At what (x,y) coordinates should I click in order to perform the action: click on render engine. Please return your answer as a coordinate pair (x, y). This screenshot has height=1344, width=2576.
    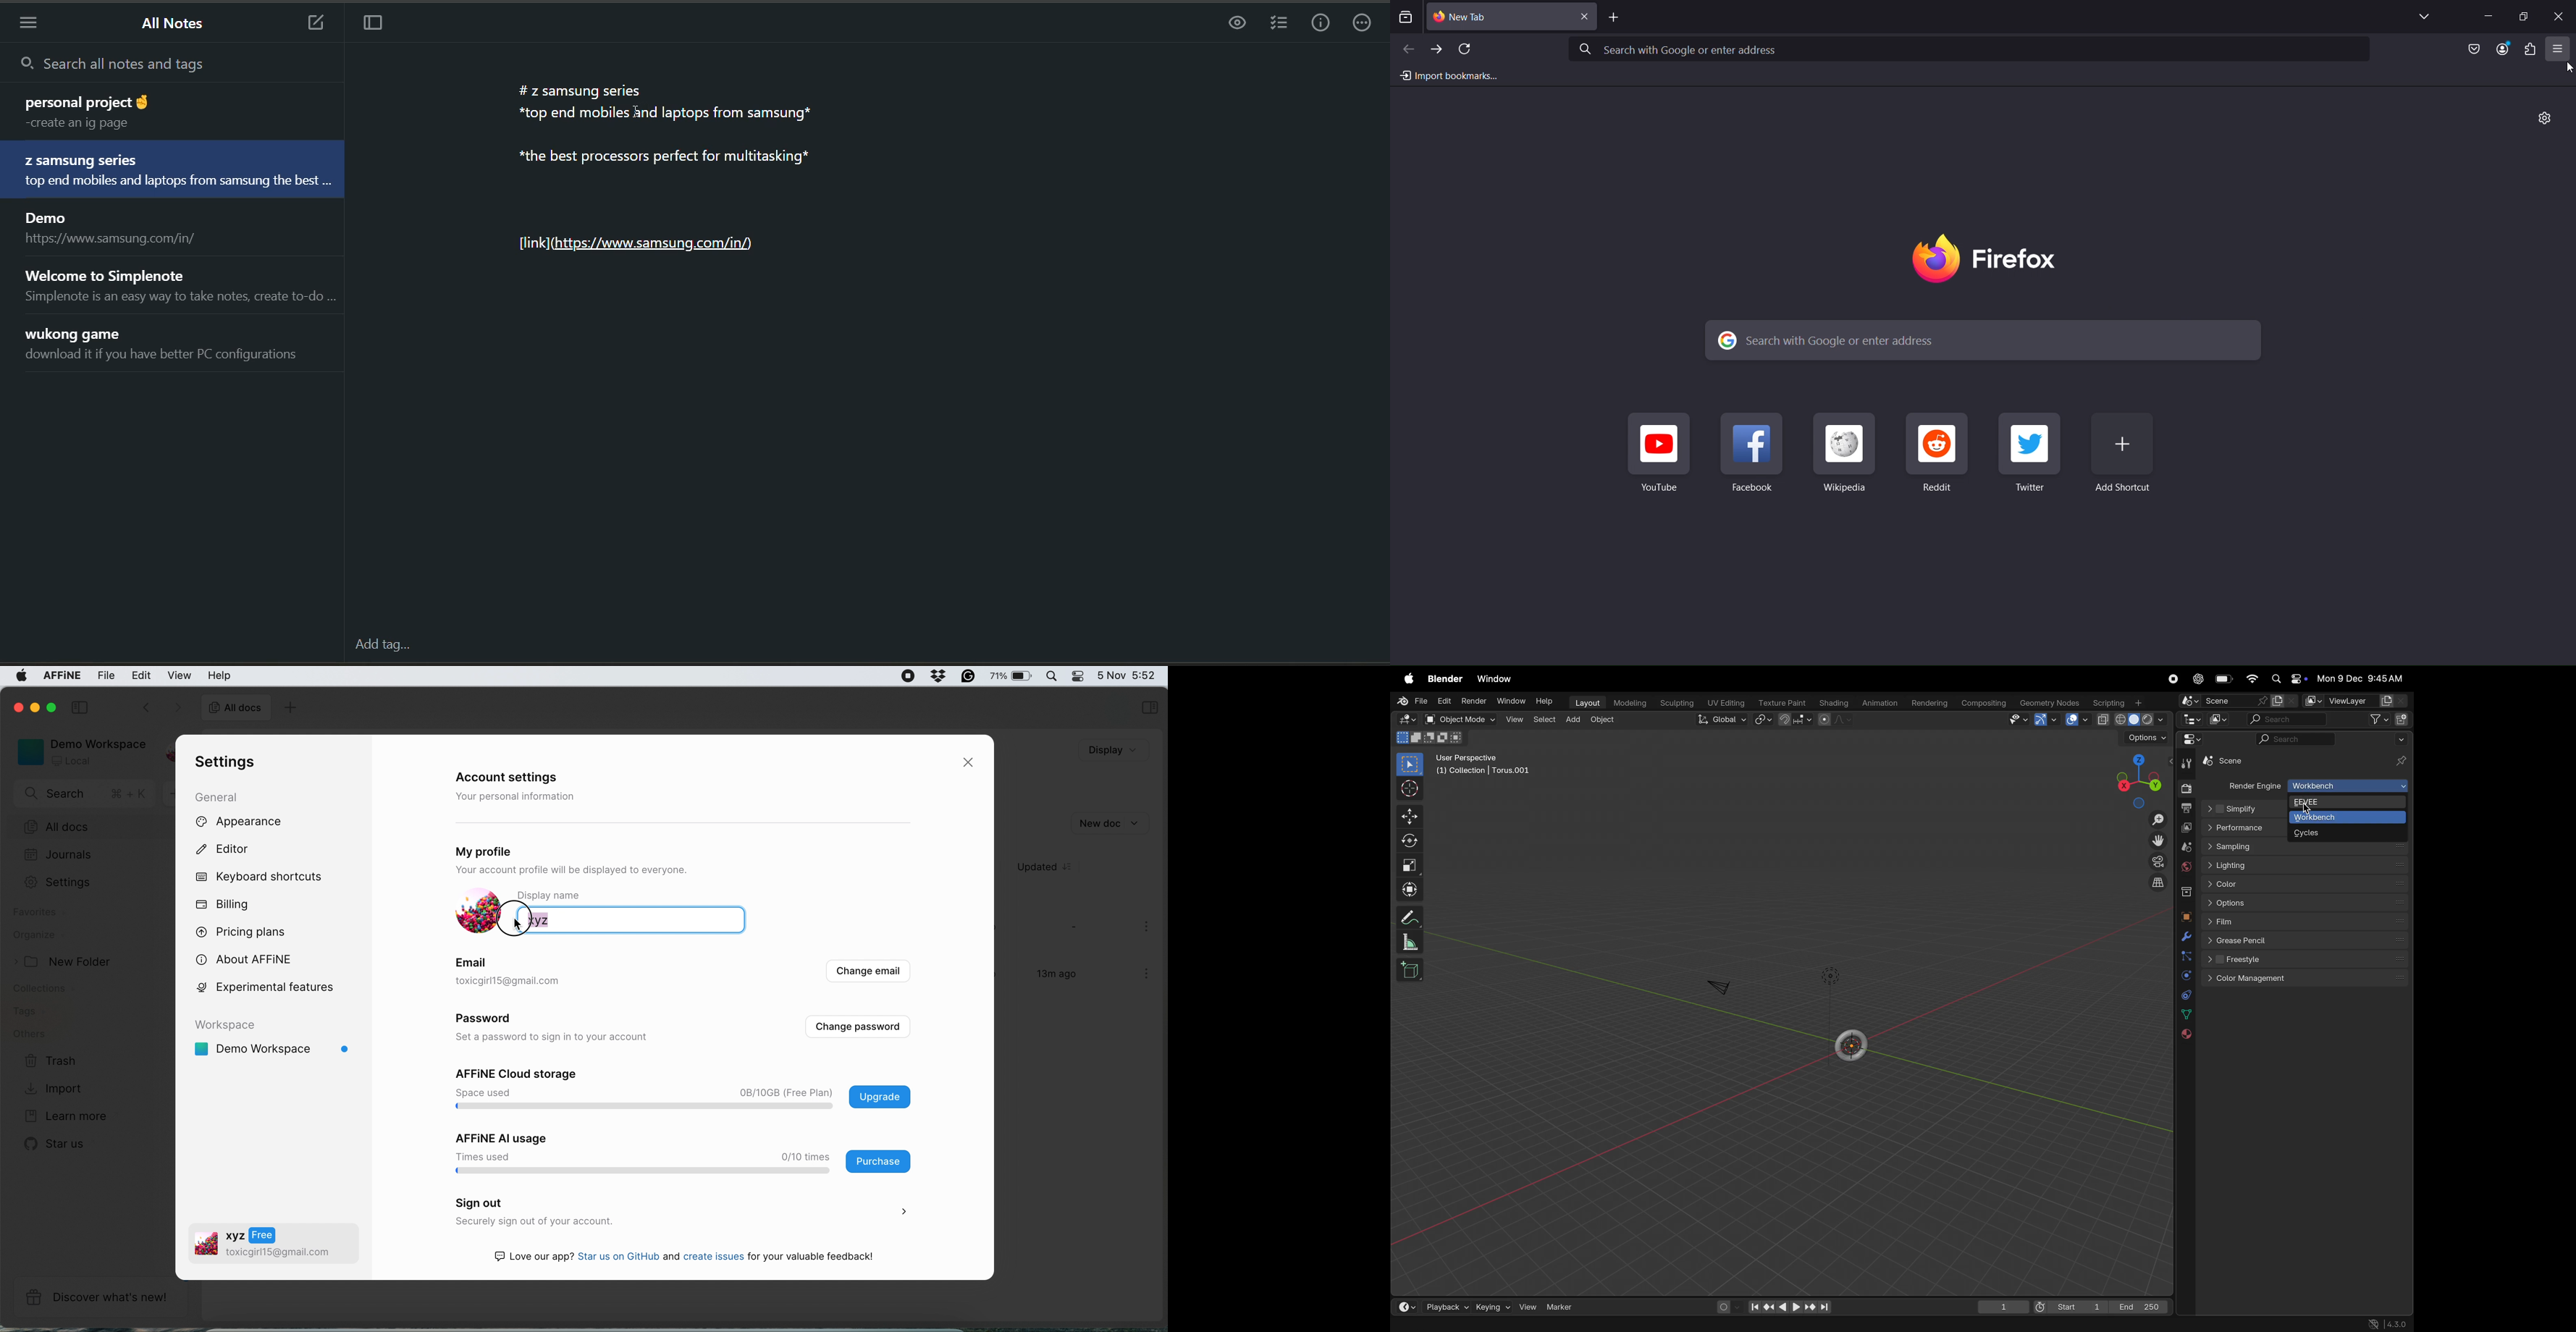
    Looking at the image, I should click on (2253, 785).